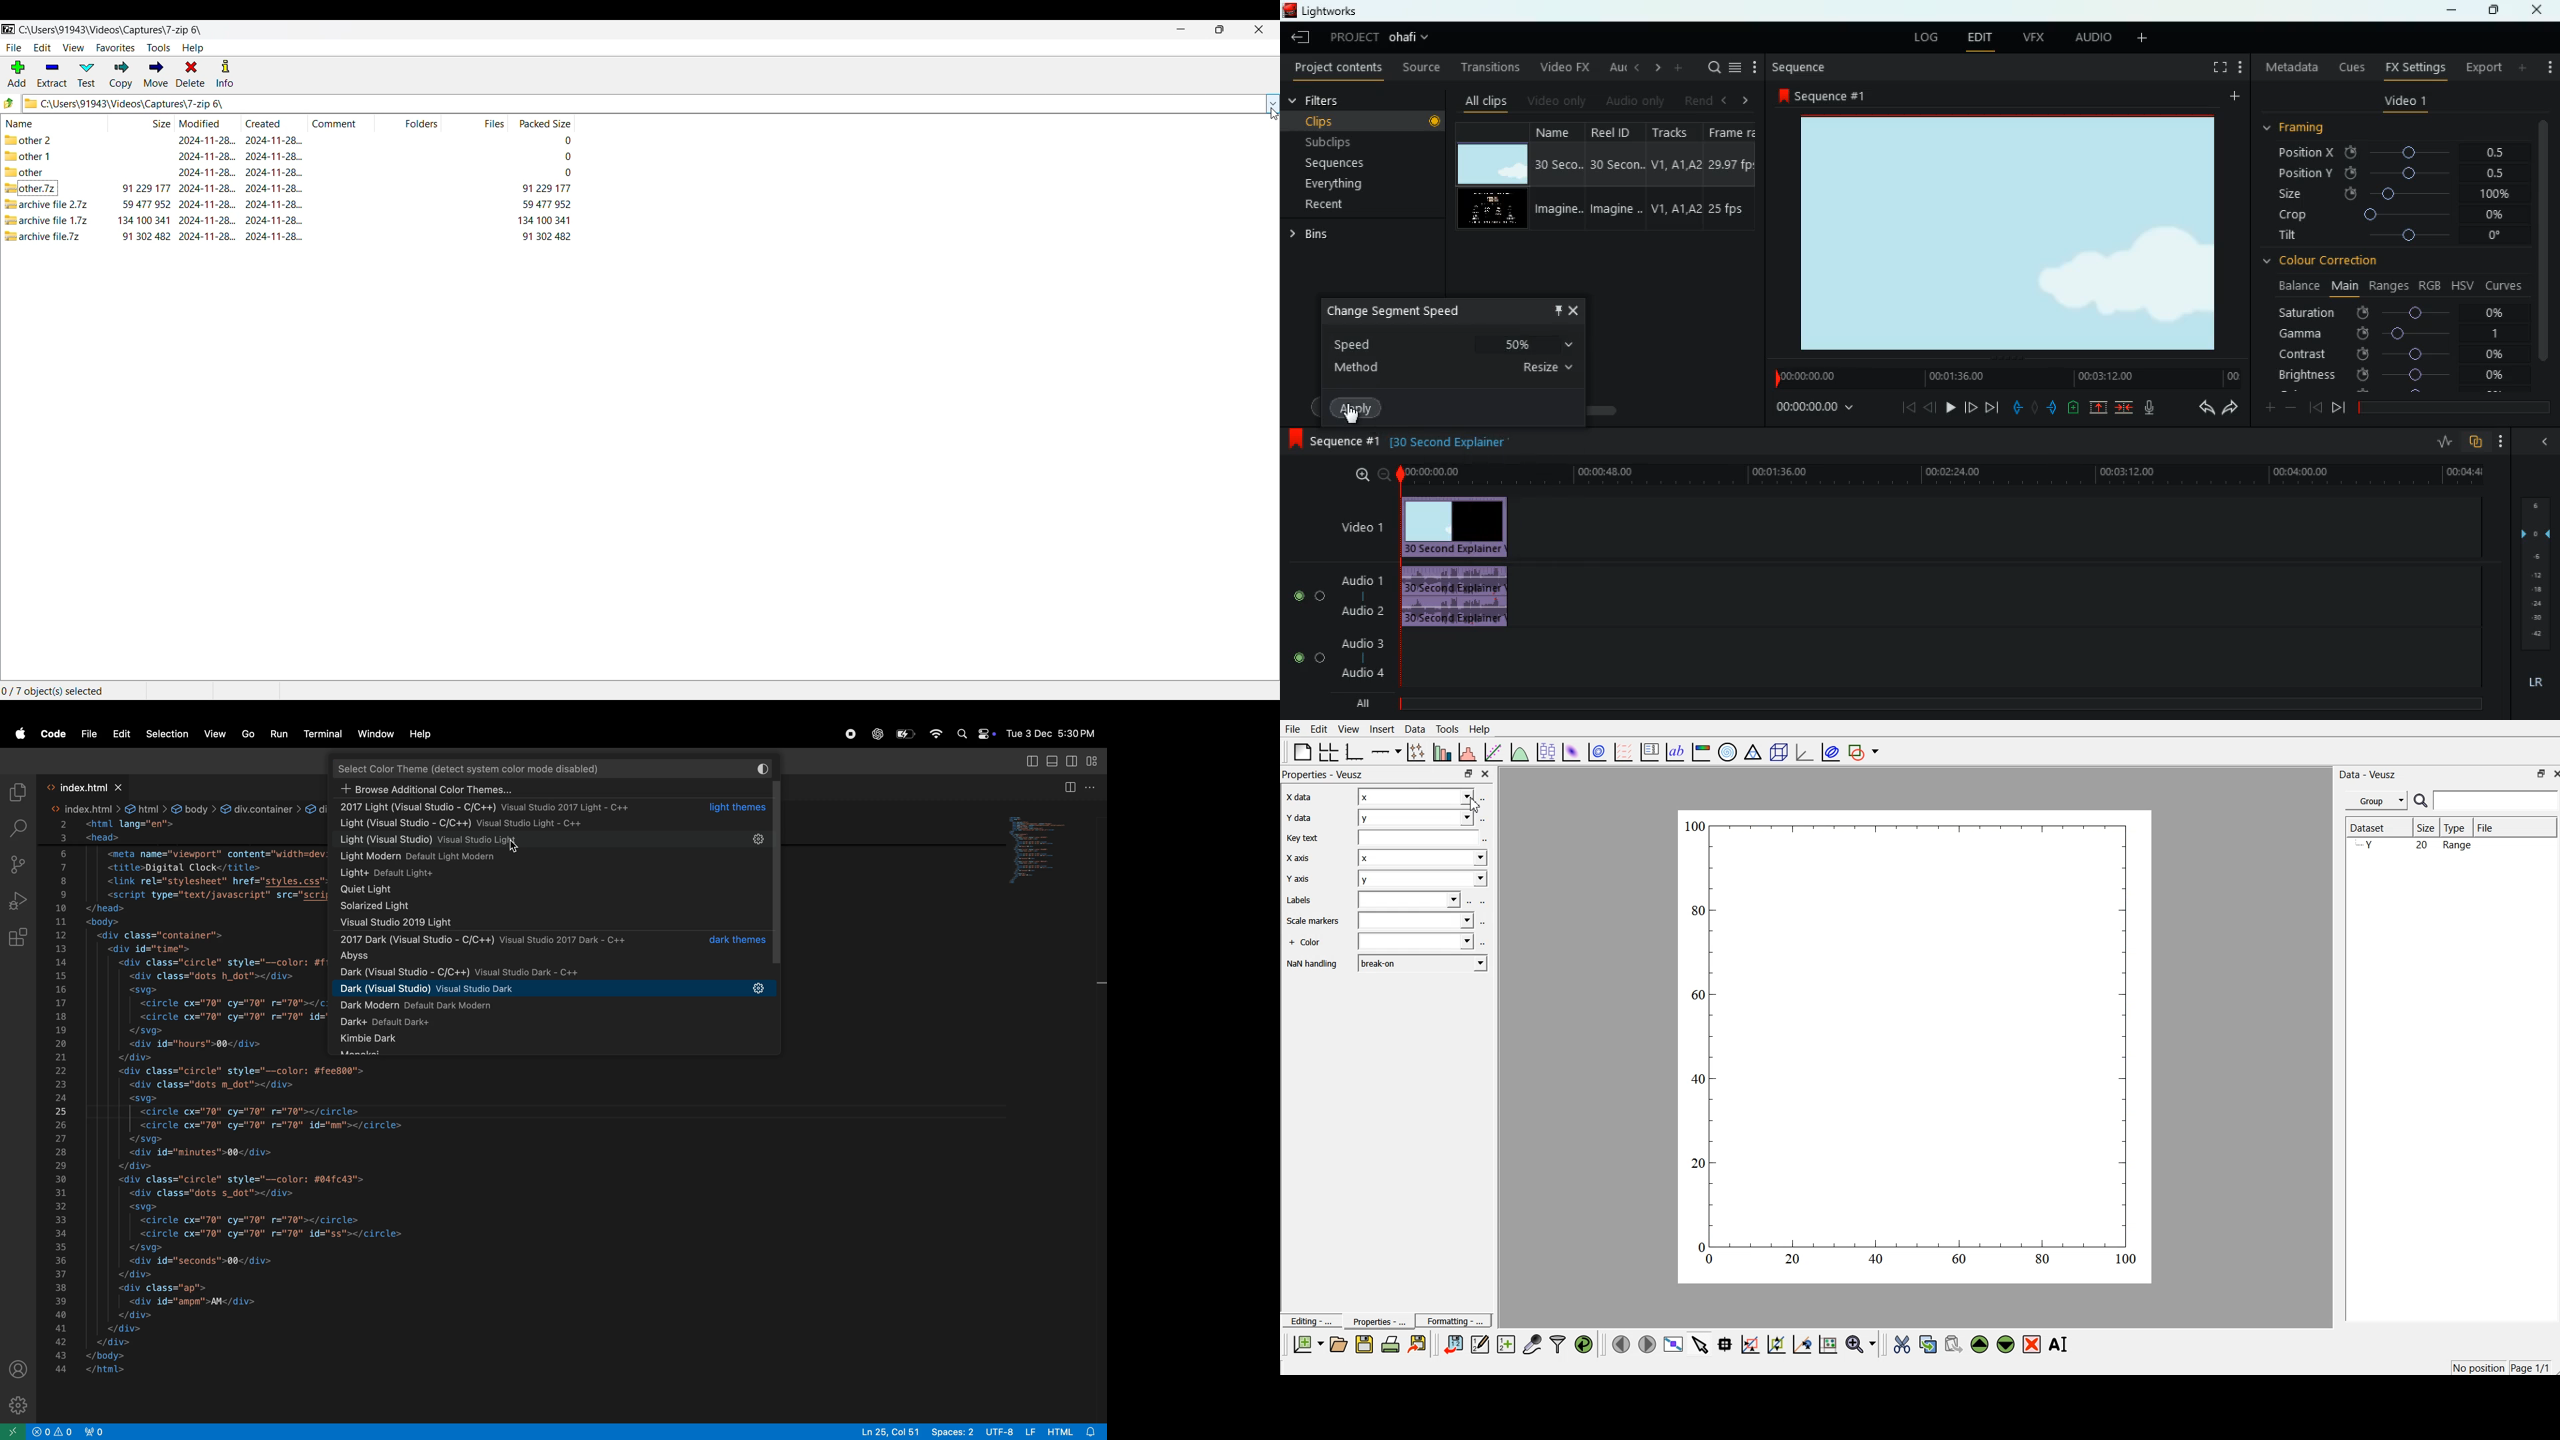 The image size is (2576, 1456). Describe the element at coordinates (544, 906) in the screenshot. I see `solarized light` at that location.